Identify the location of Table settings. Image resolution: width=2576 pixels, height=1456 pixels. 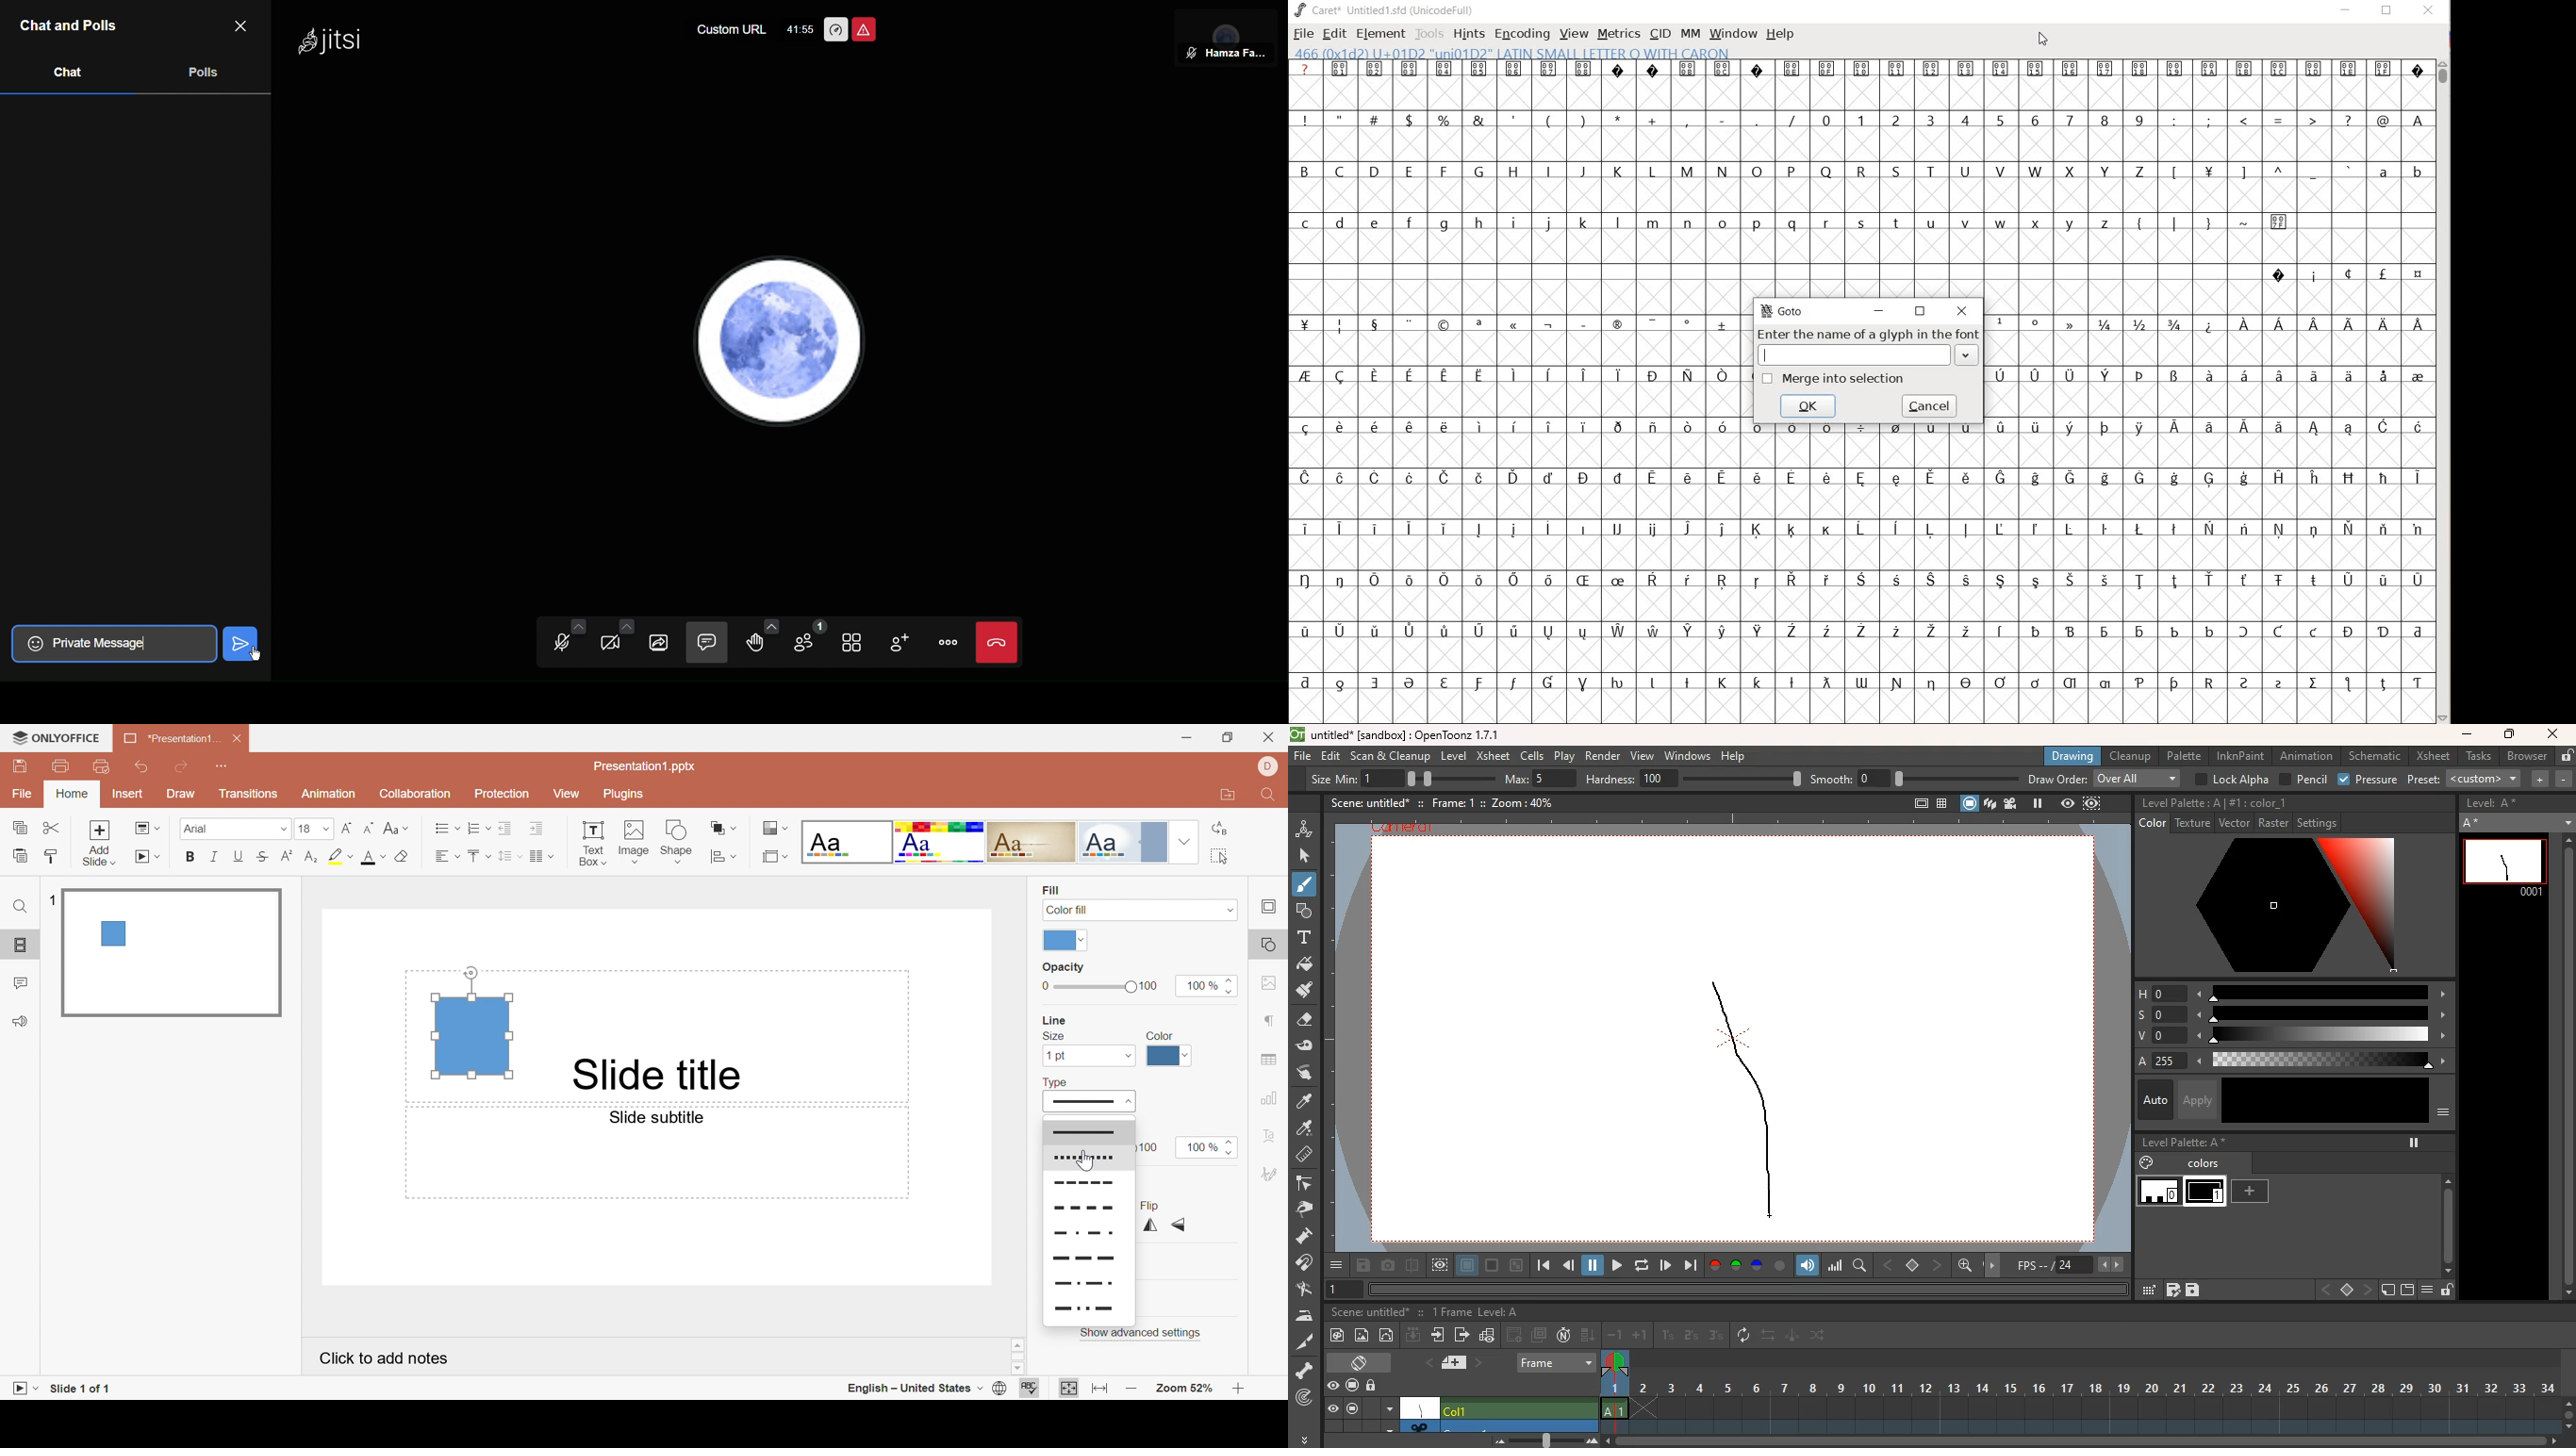
(1269, 1059).